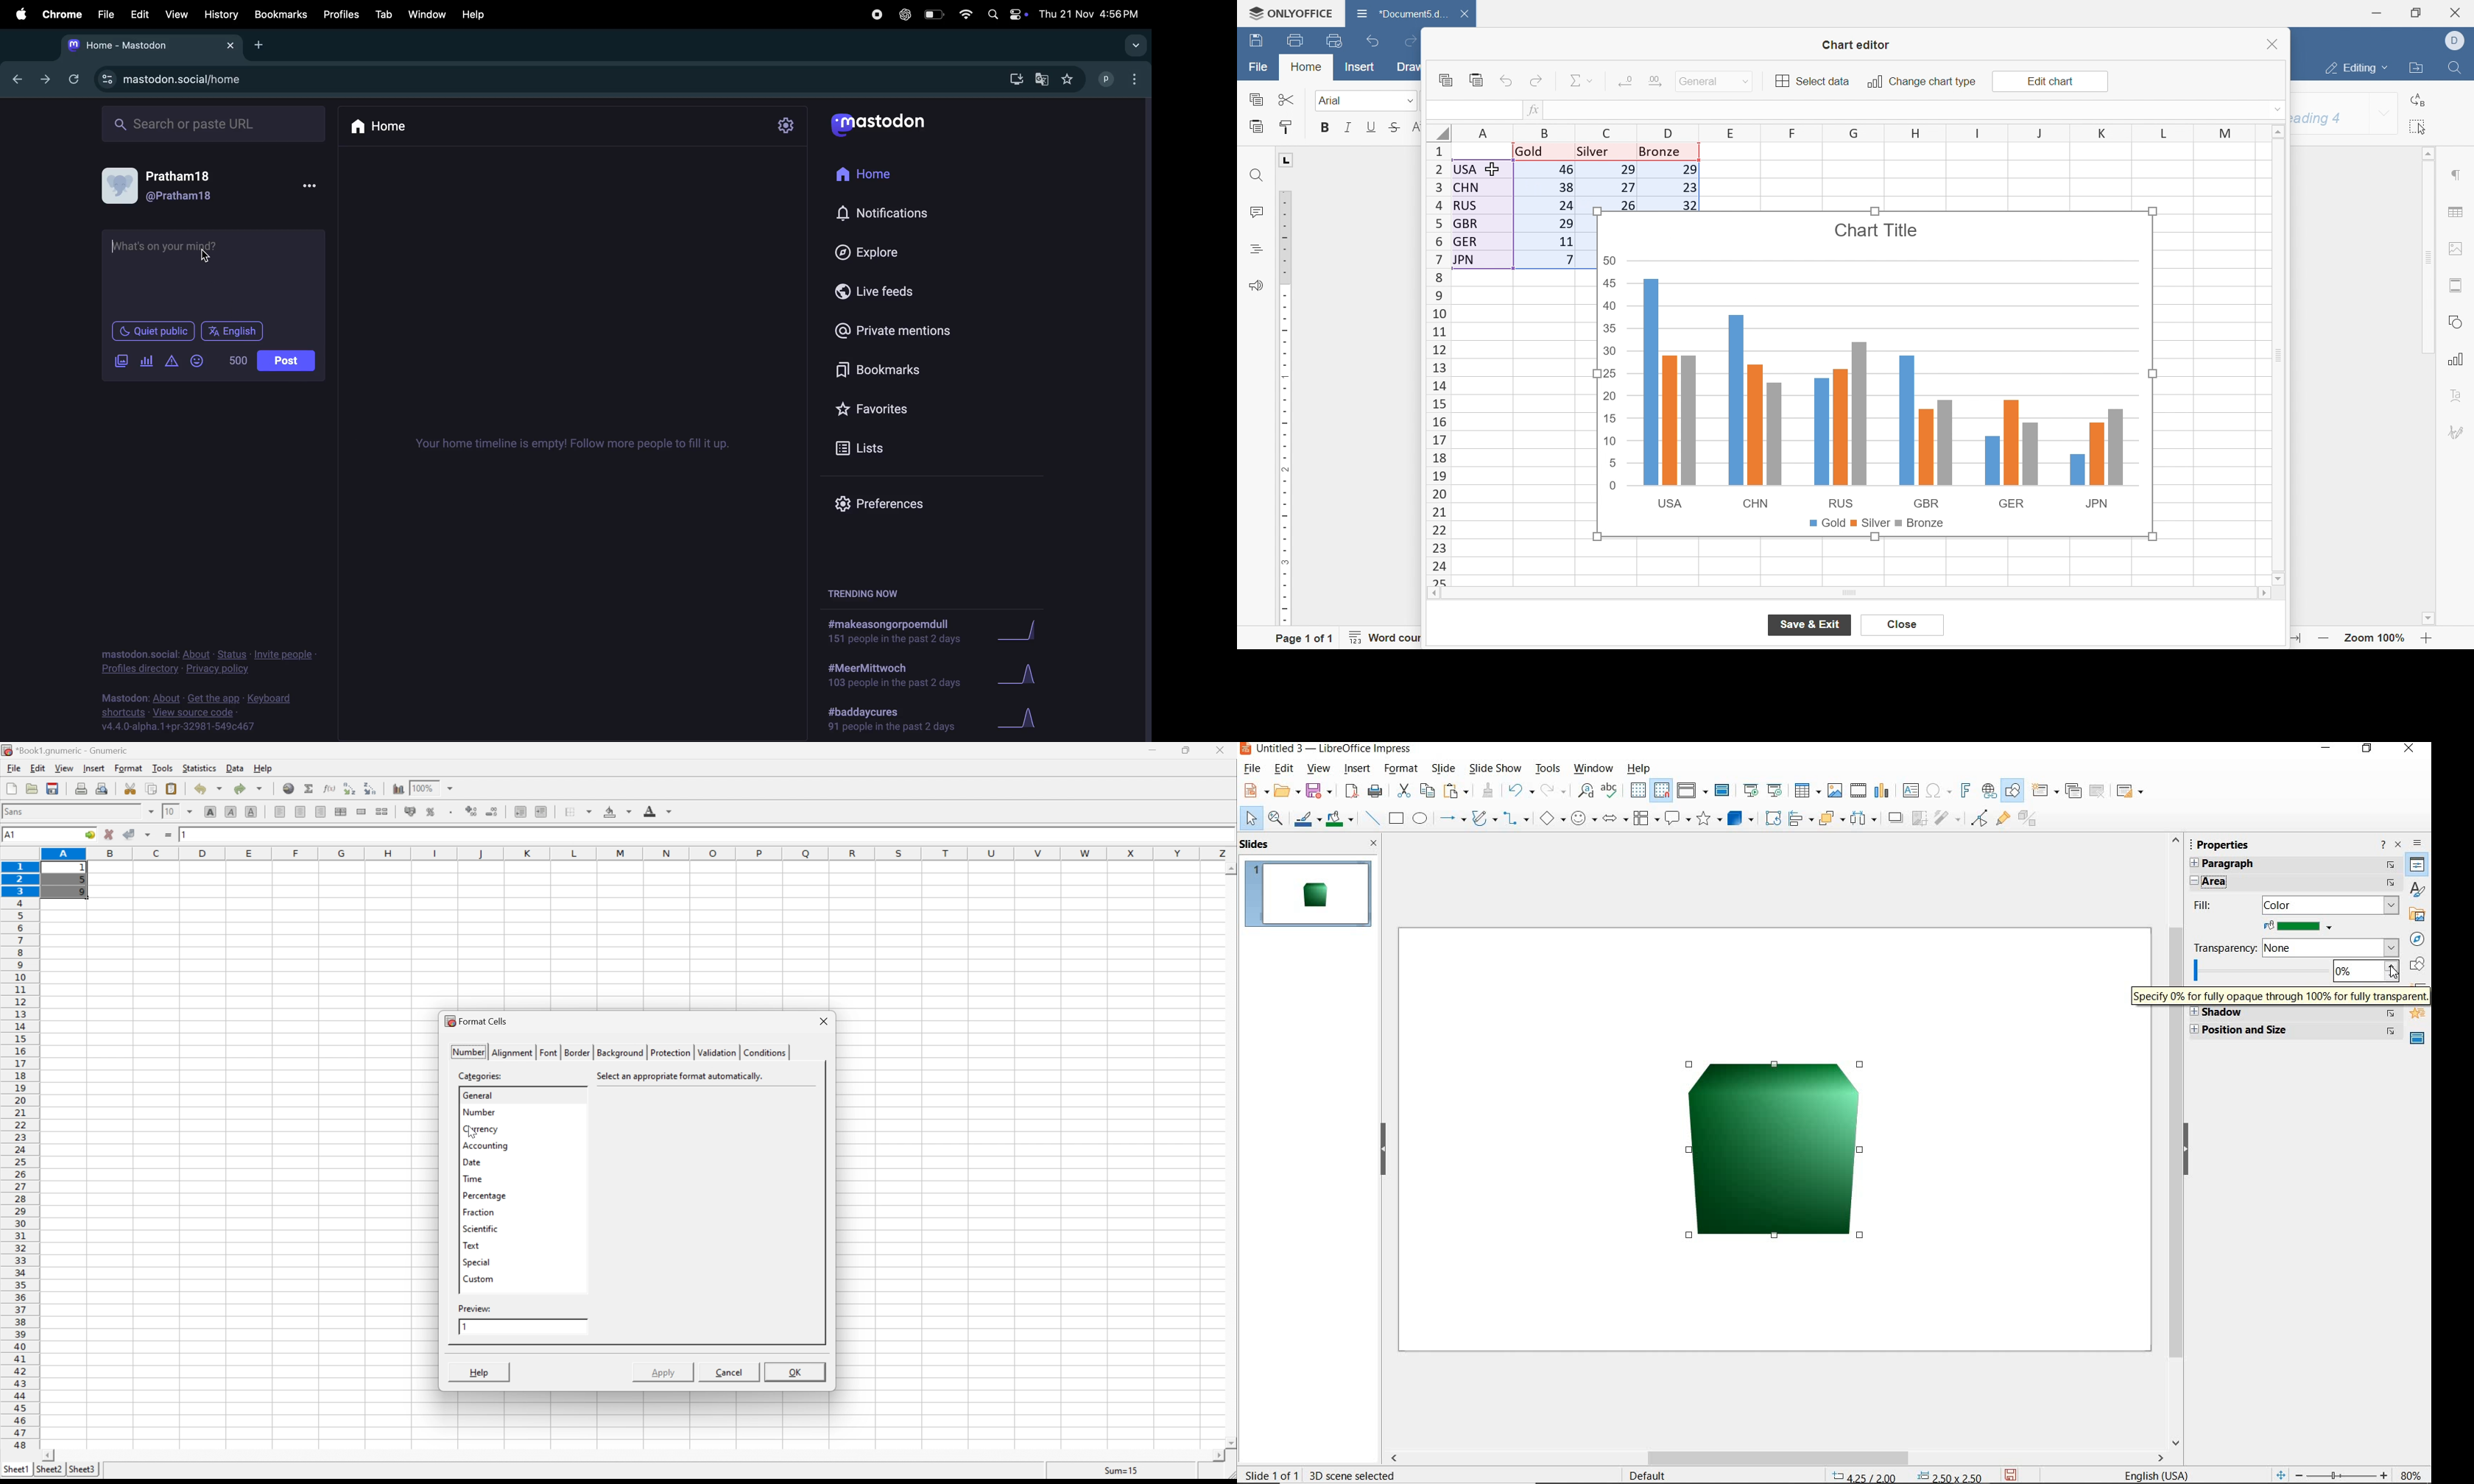 The image size is (2492, 1484). Describe the element at coordinates (478, 1212) in the screenshot. I see `fraction` at that location.